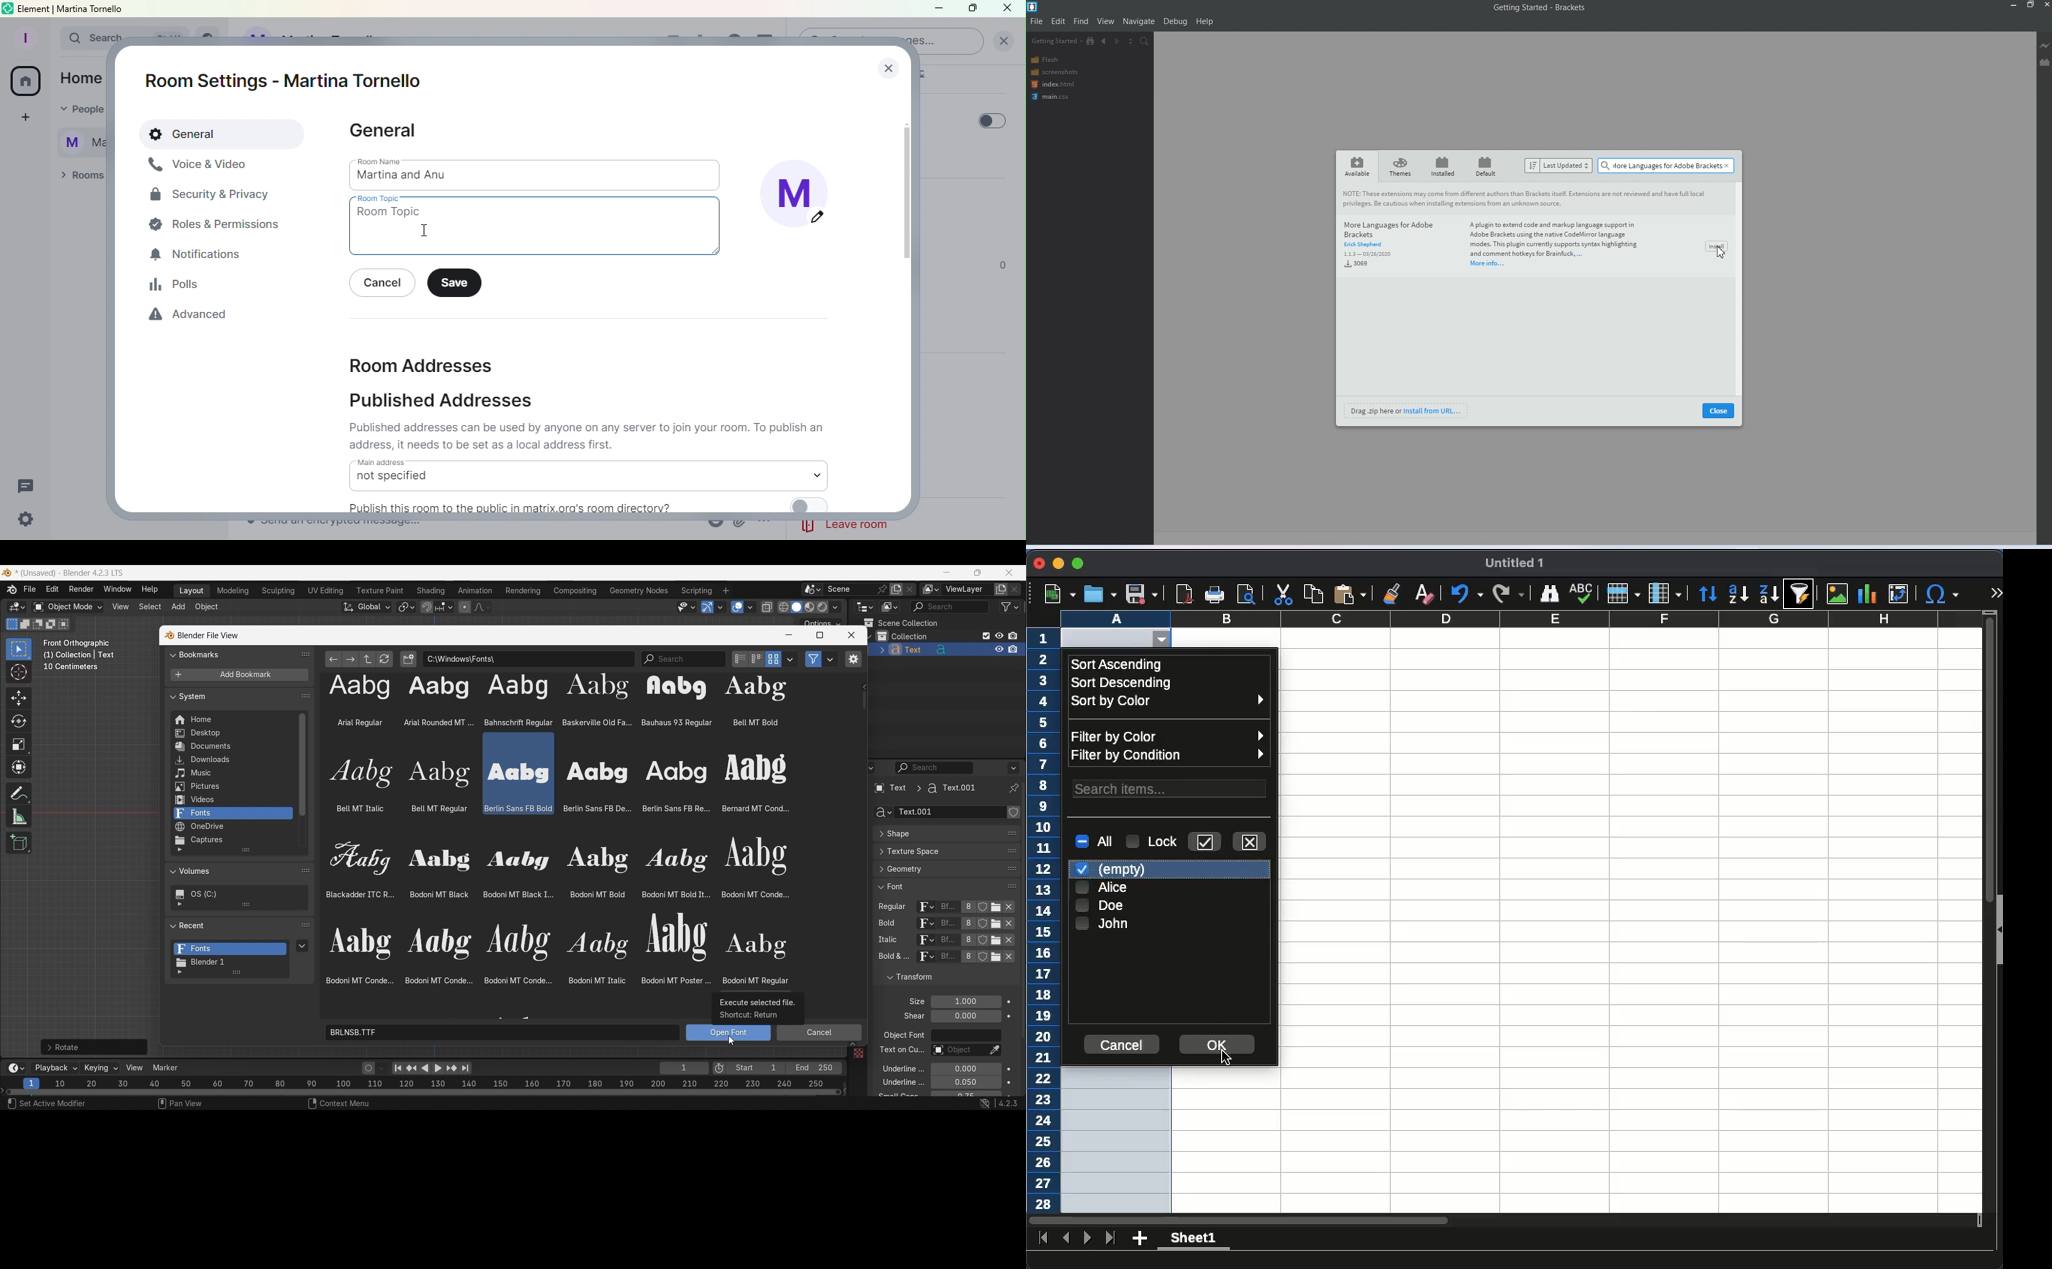 The image size is (2072, 1288). What do you see at coordinates (885, 940) in the screenshot?
I see `italic` at bounding box center [885, 940].